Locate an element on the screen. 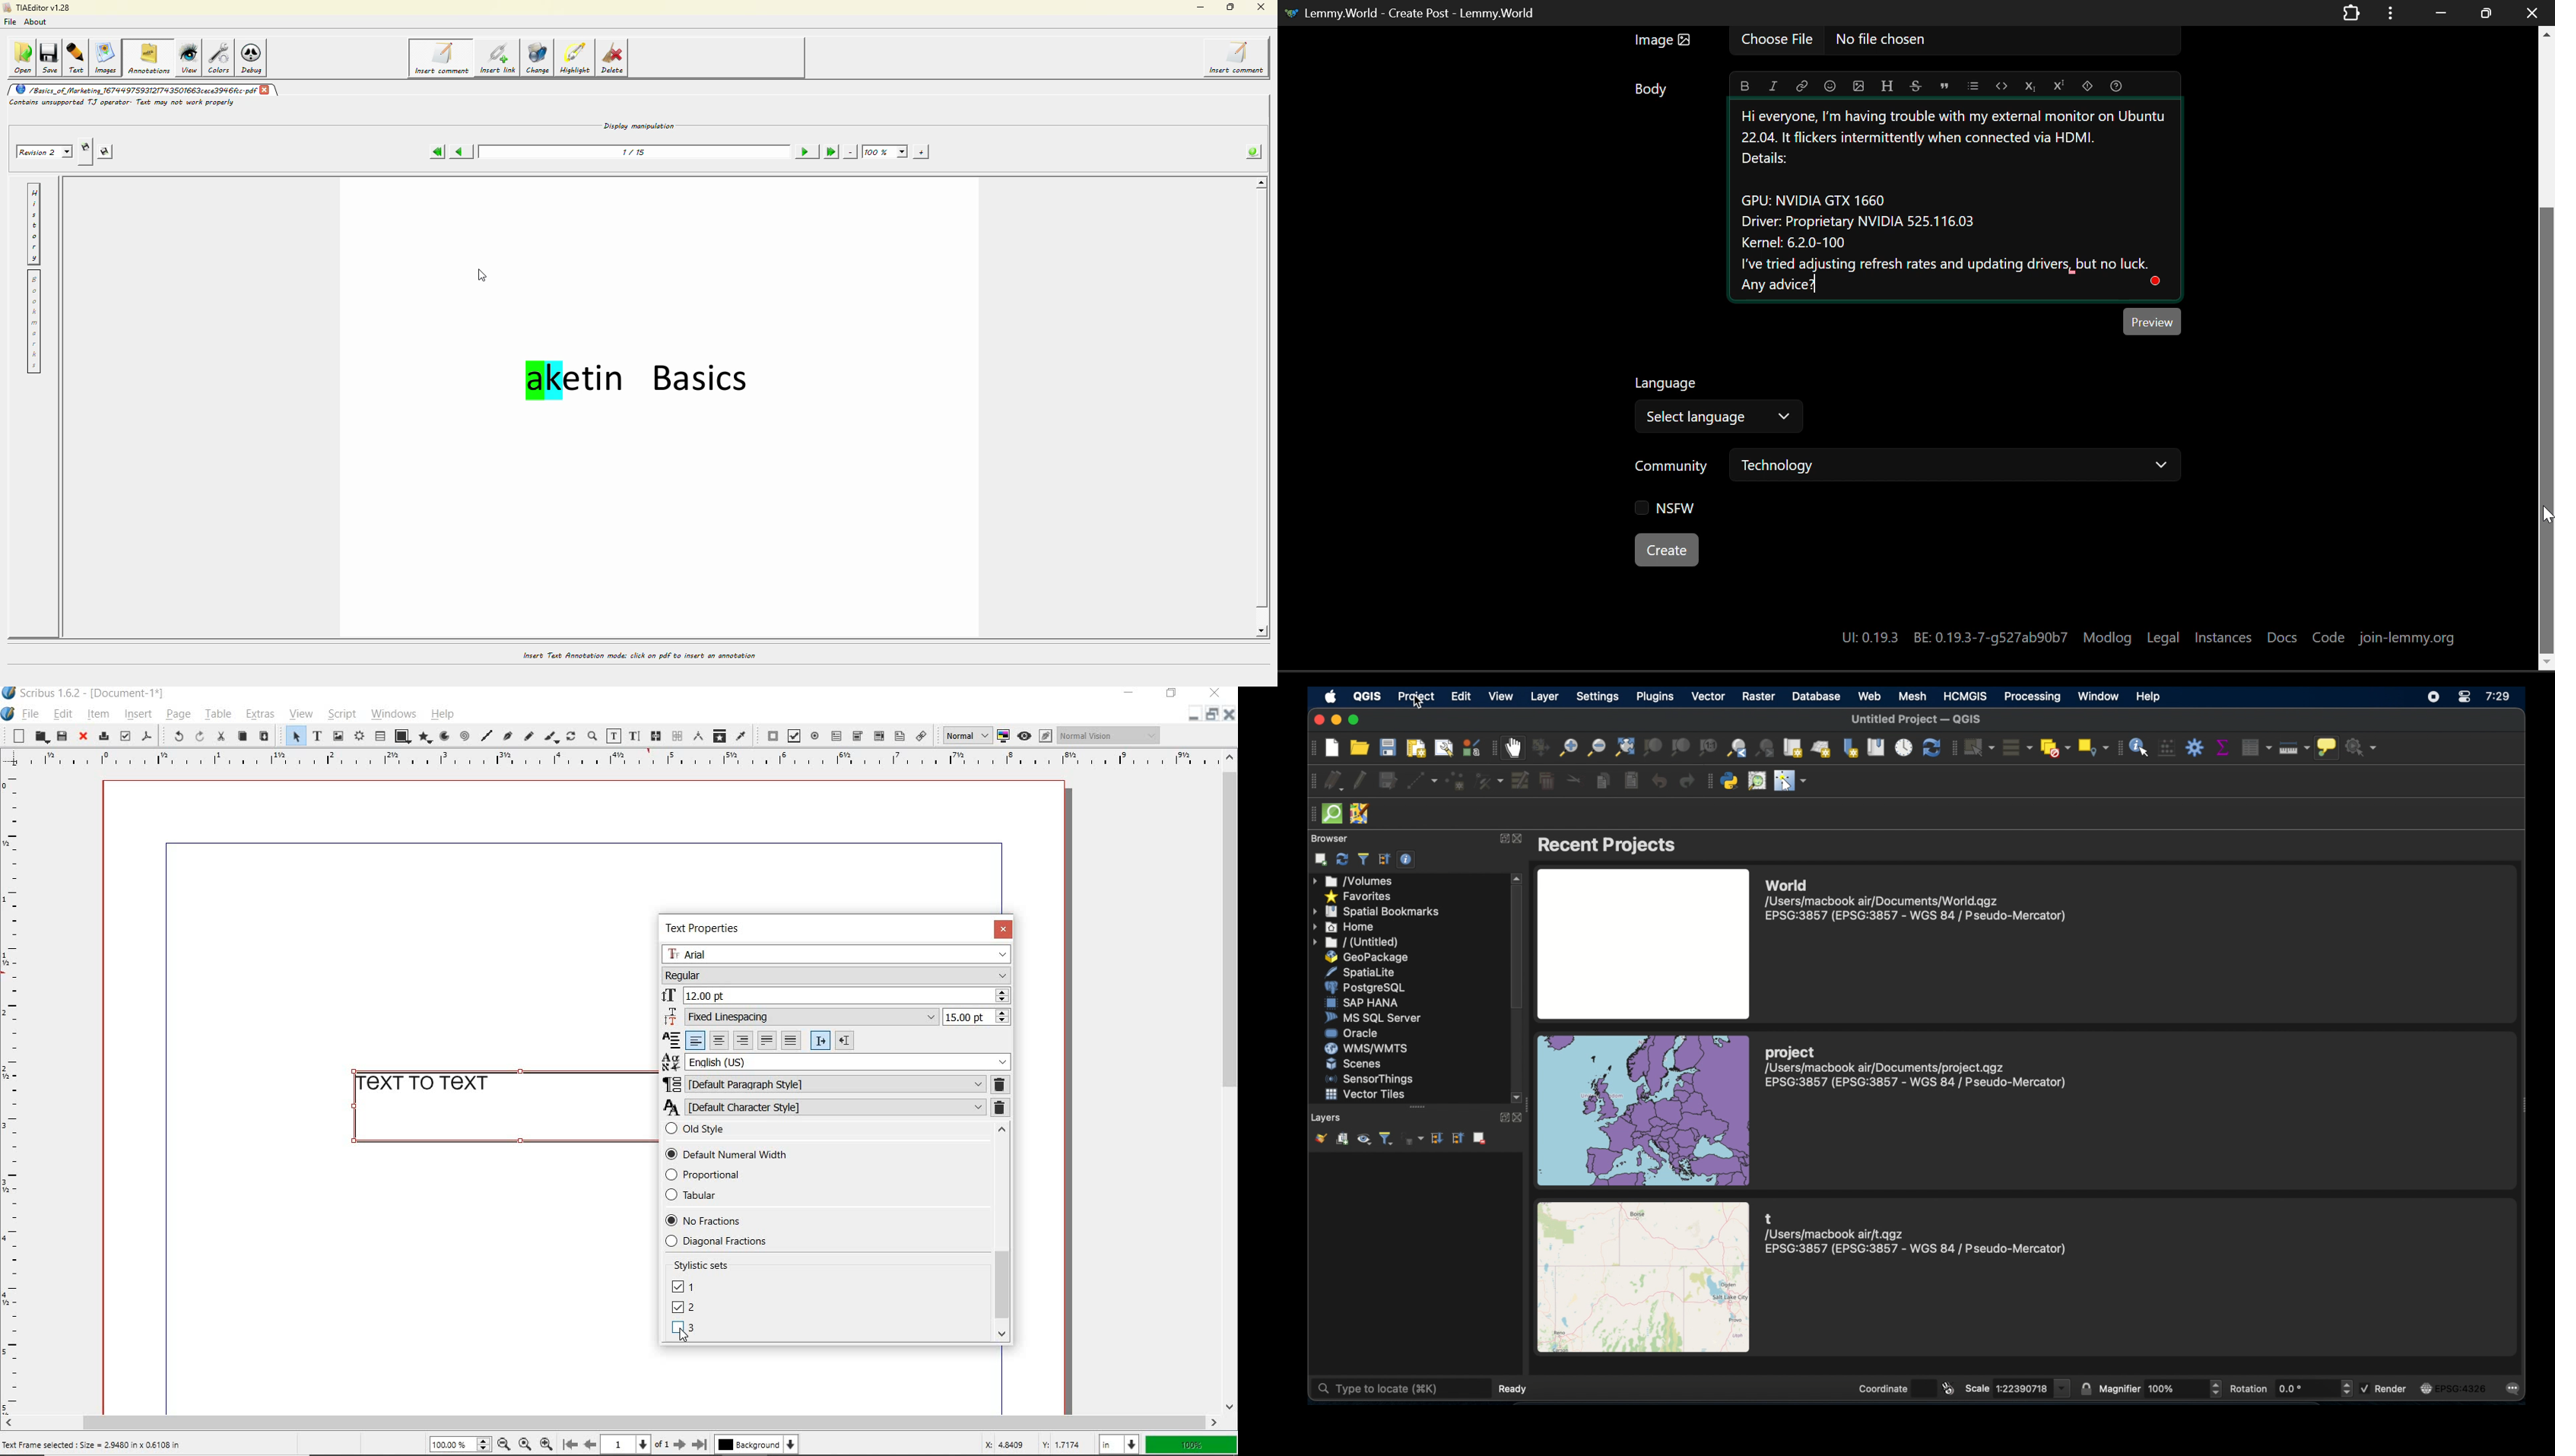  attribute toolbar is located at coordinates (2121, 748).